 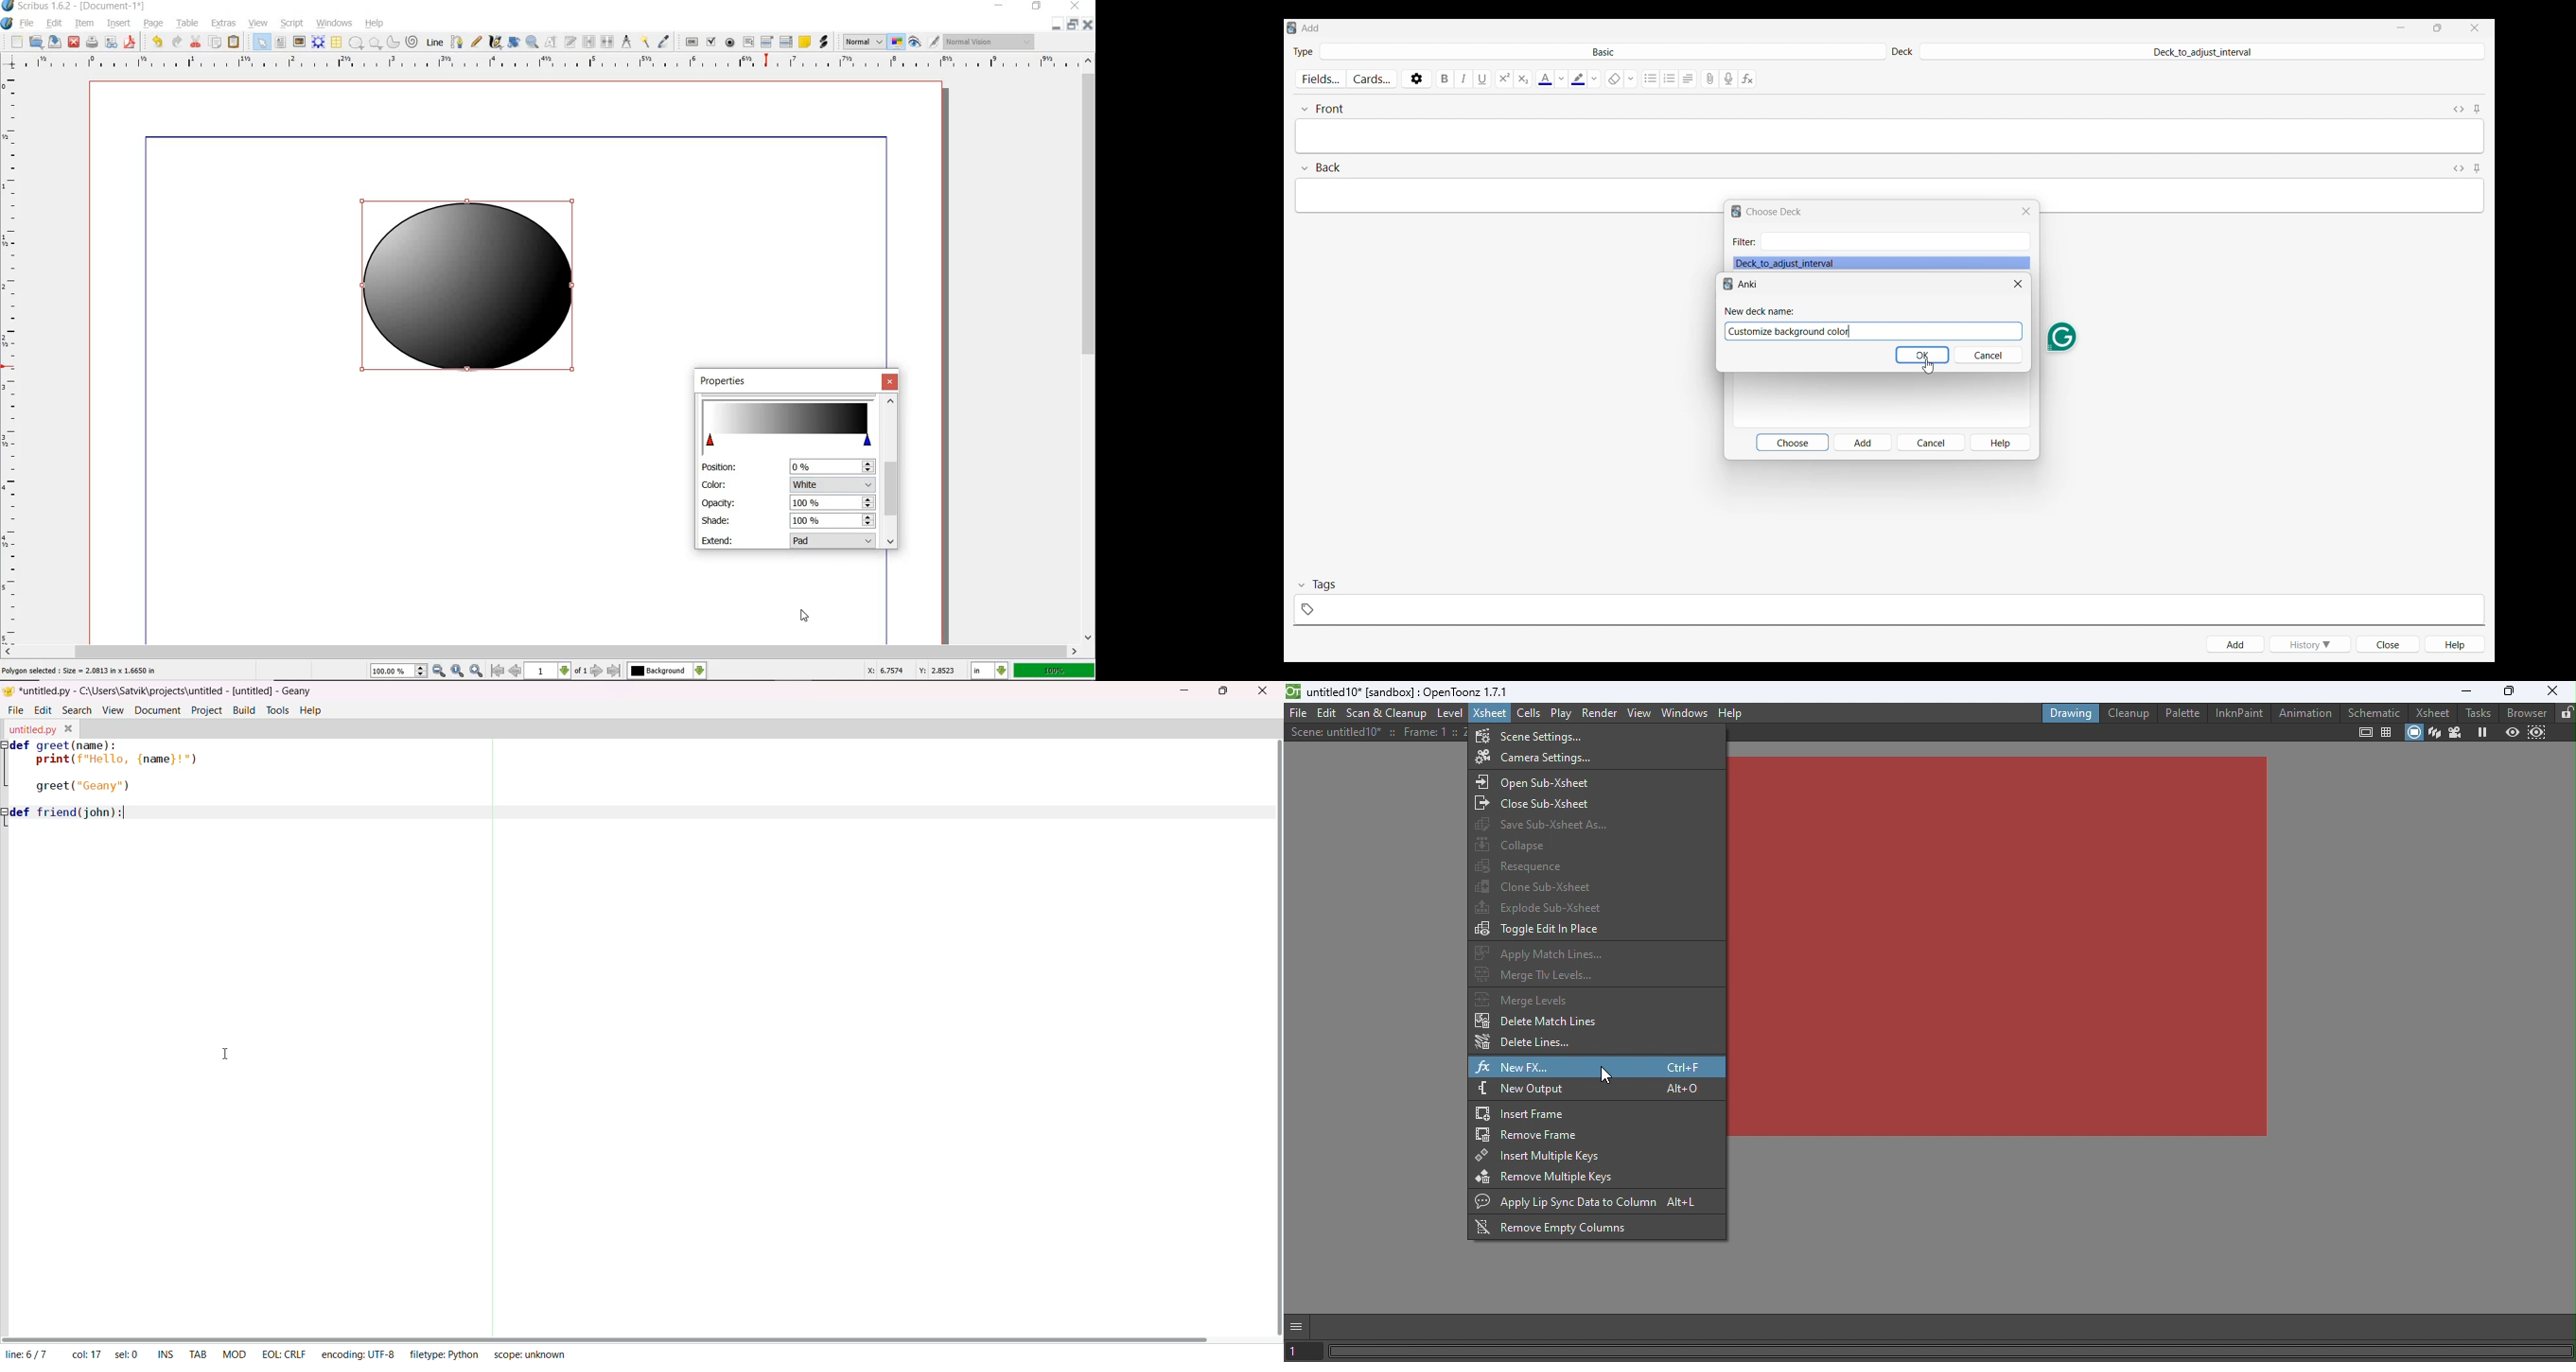 What do you see at coordinates (240, 1080) in the screenshot?
I see `Input text area` at bounding box center [240, 1080].